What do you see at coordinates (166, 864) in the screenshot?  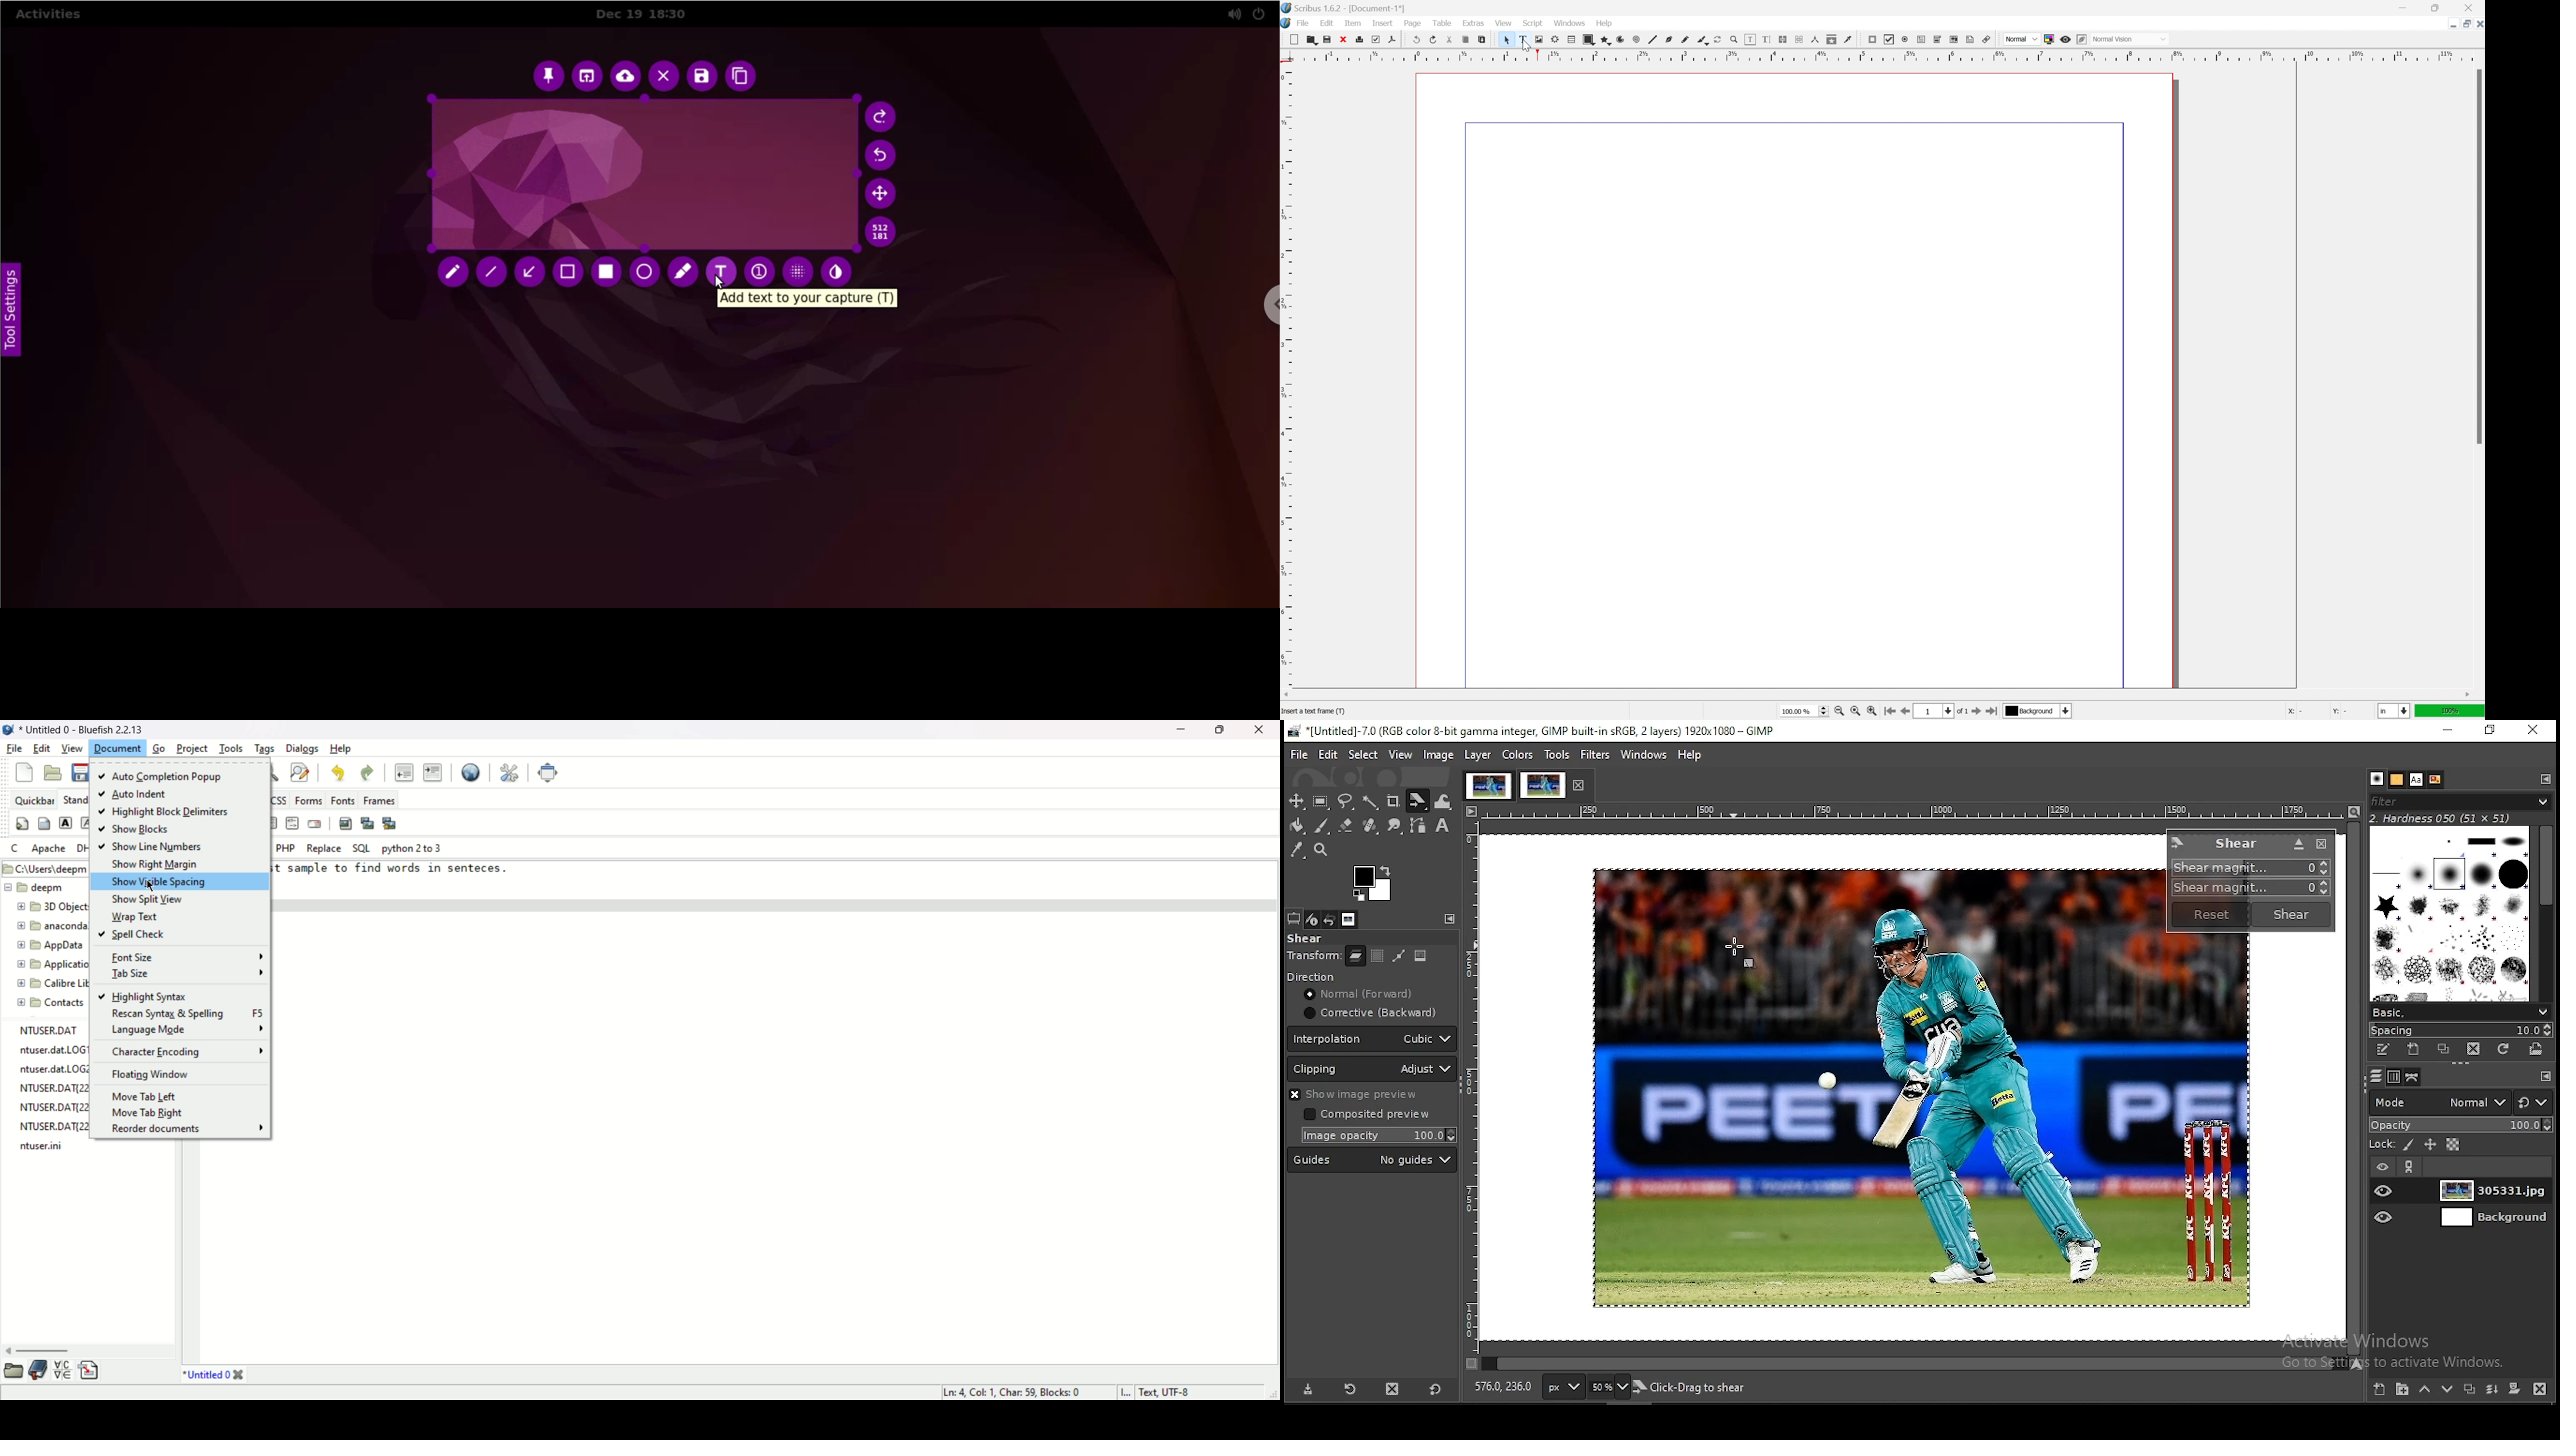 I see `show right margin` at bounding box center [166, 864].